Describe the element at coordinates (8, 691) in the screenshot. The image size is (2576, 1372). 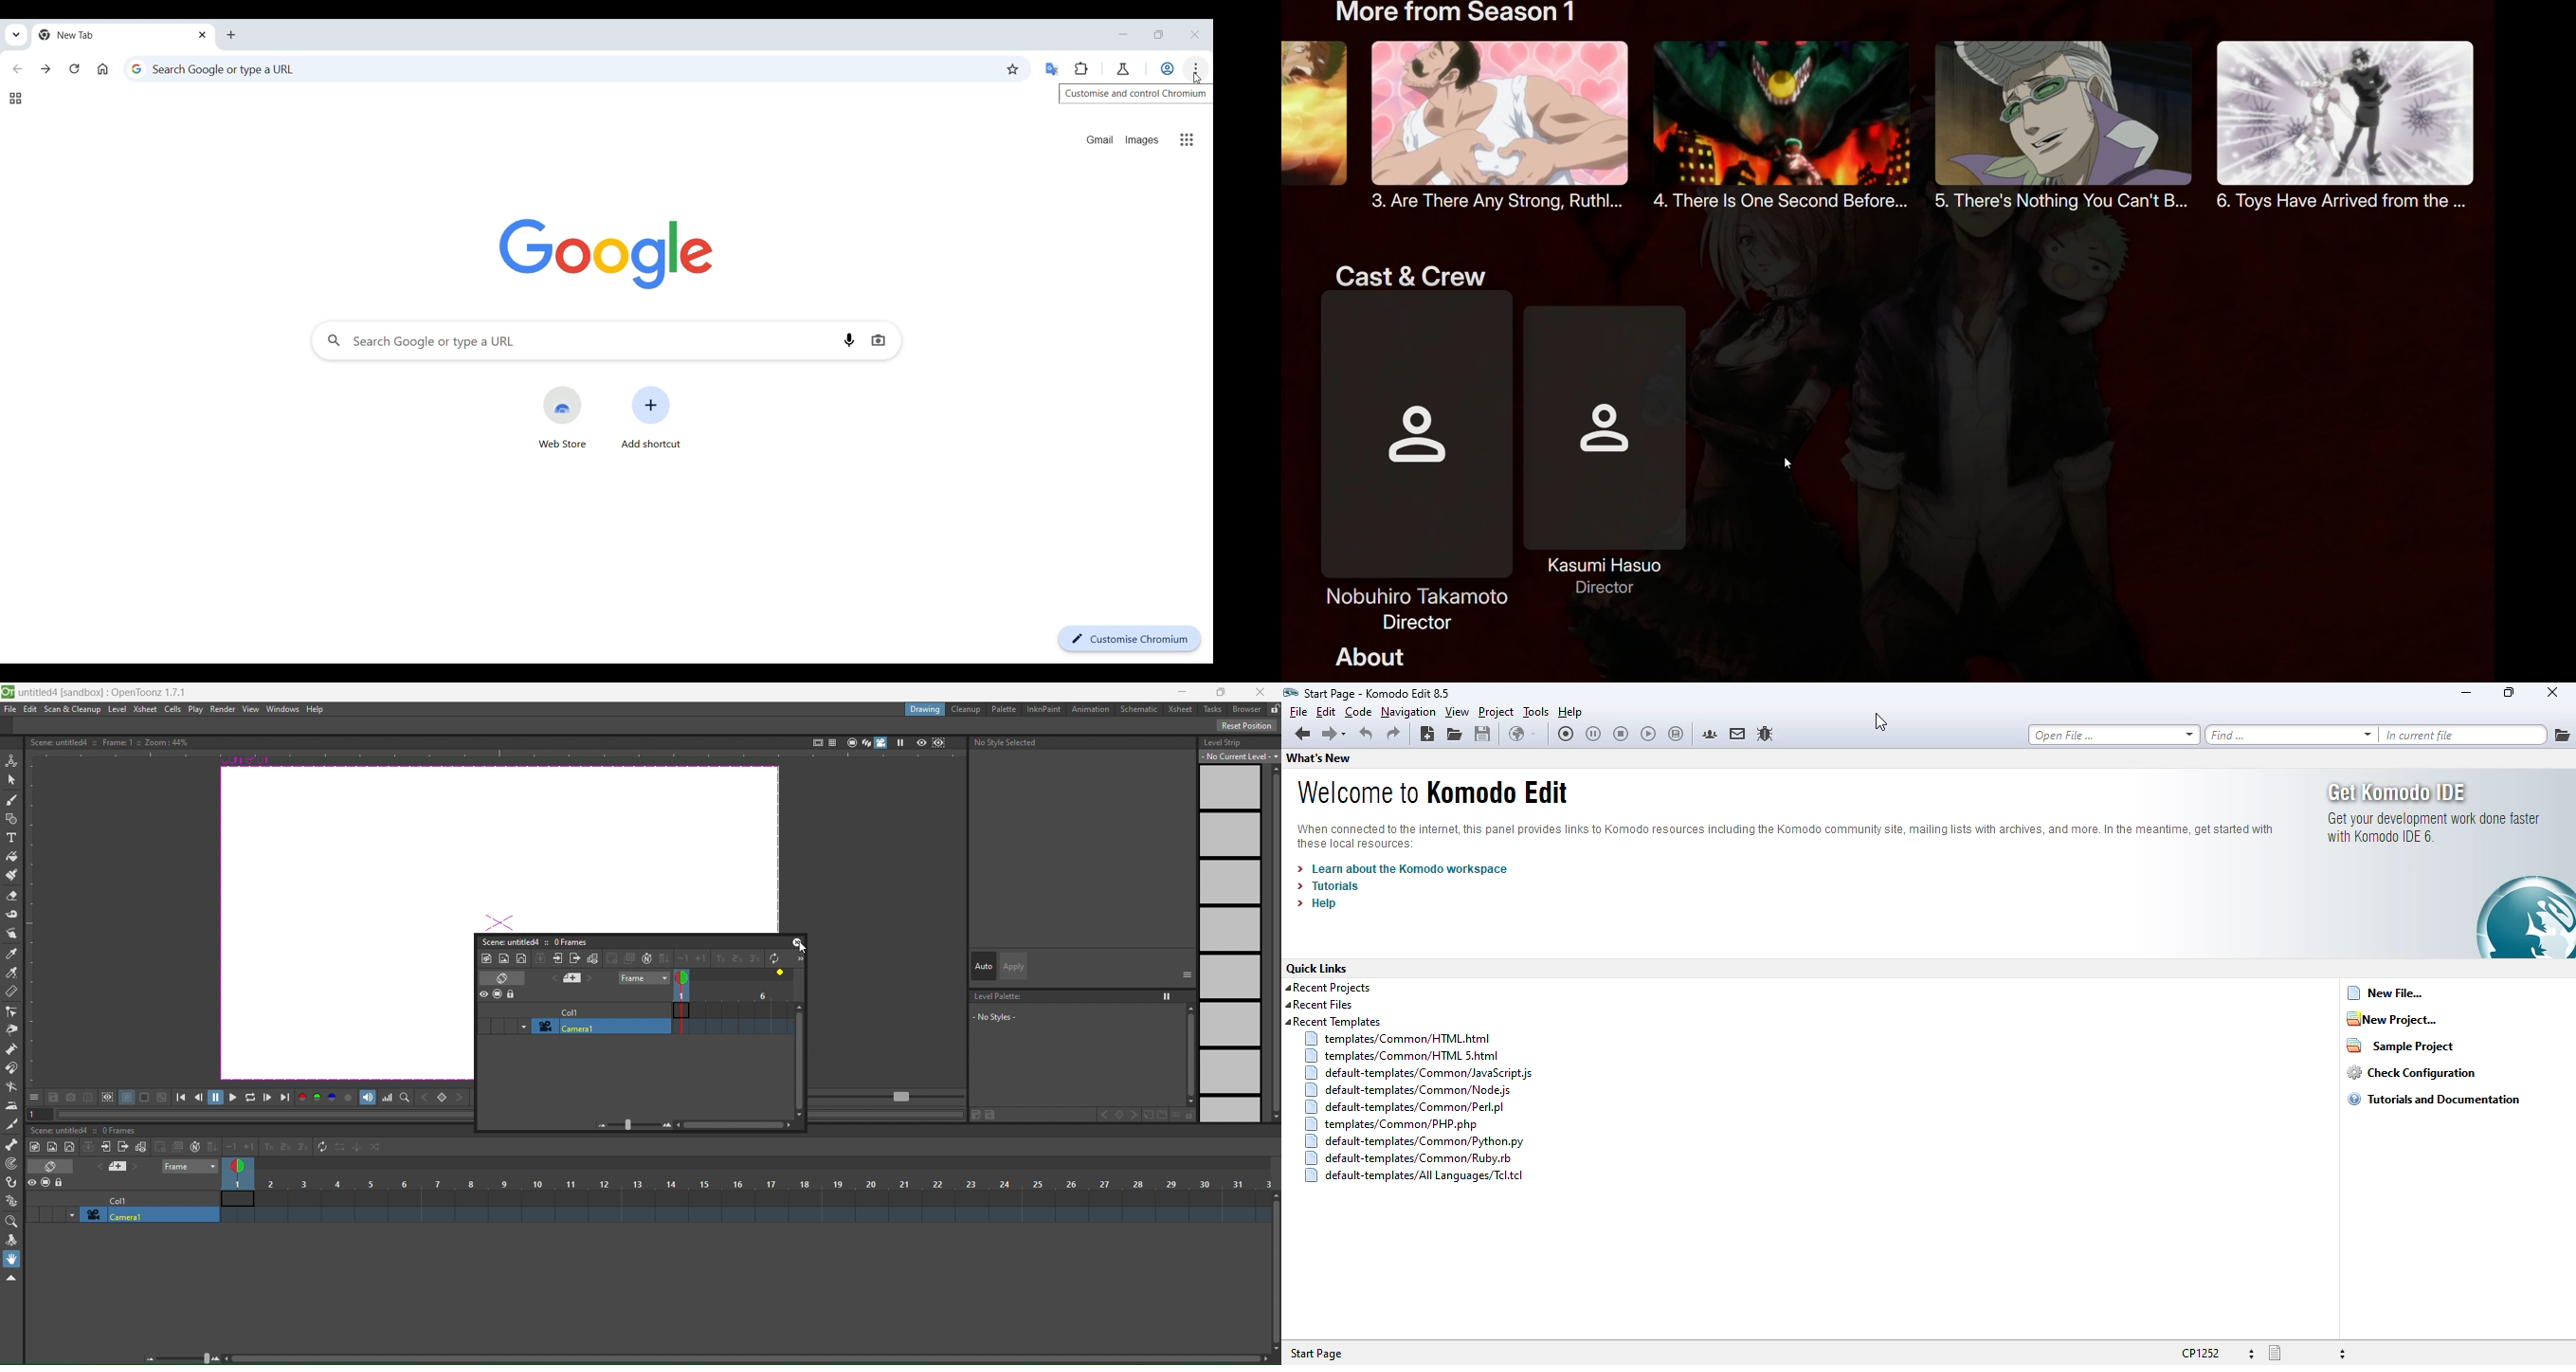
I see `logo` at that location.